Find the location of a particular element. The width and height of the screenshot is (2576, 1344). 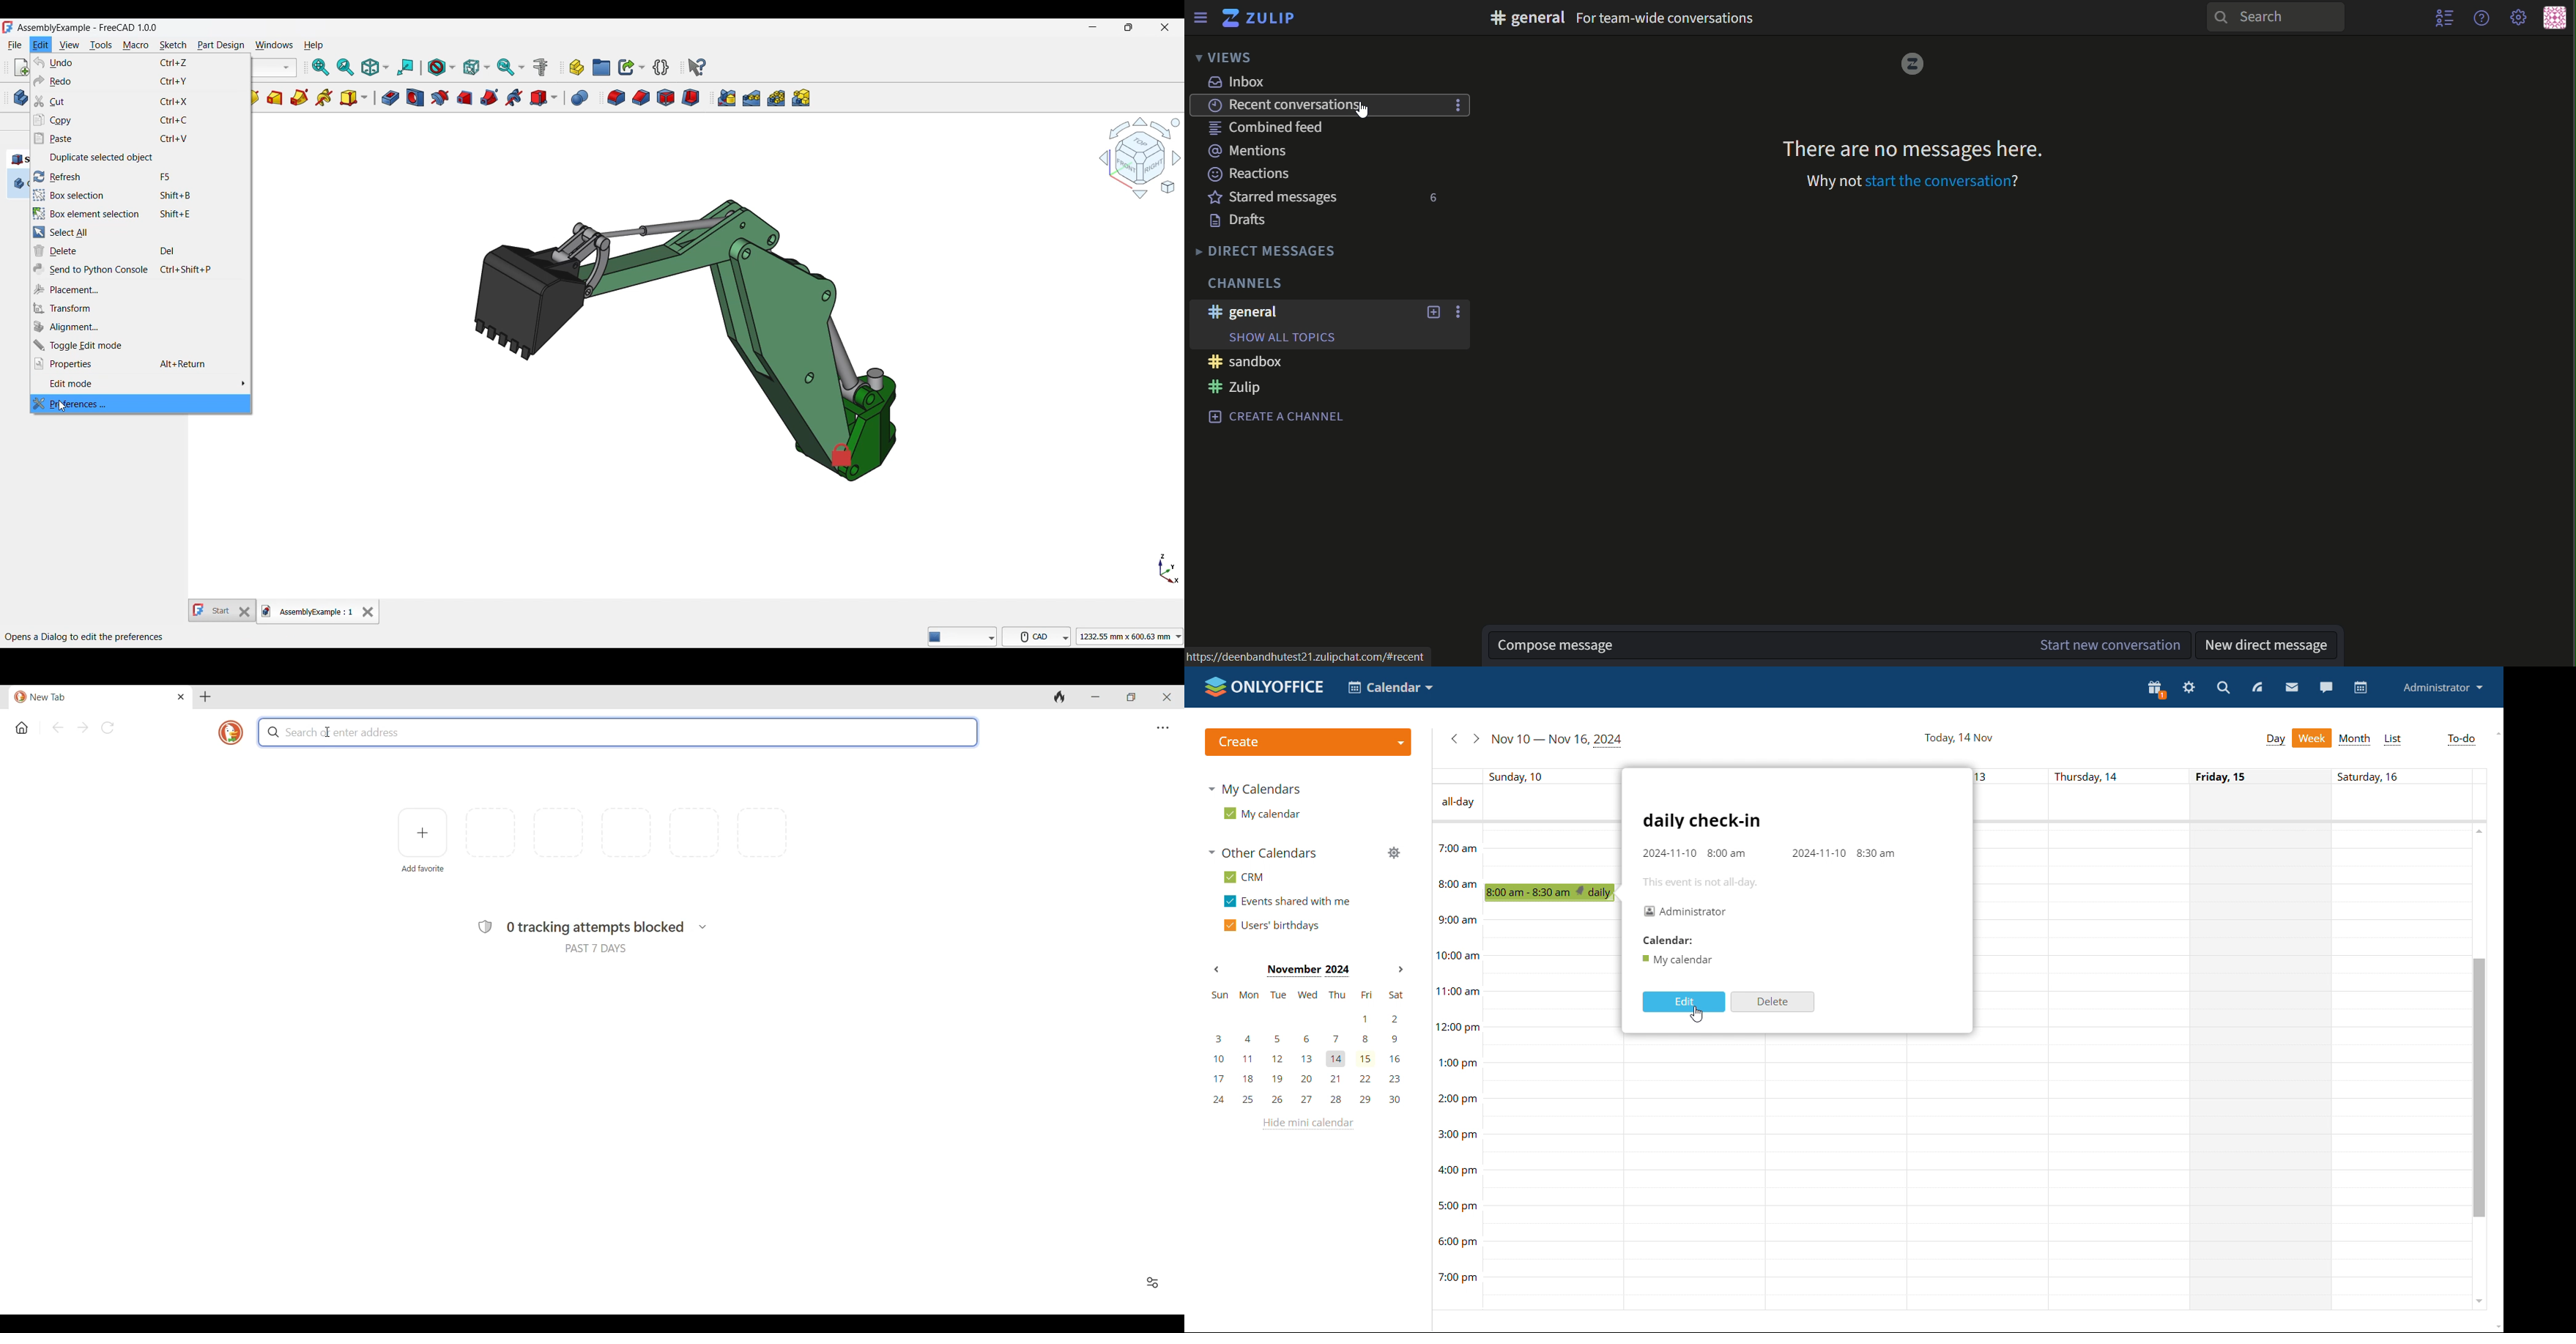

Subtractive helix is located at coordinates (514, 98).